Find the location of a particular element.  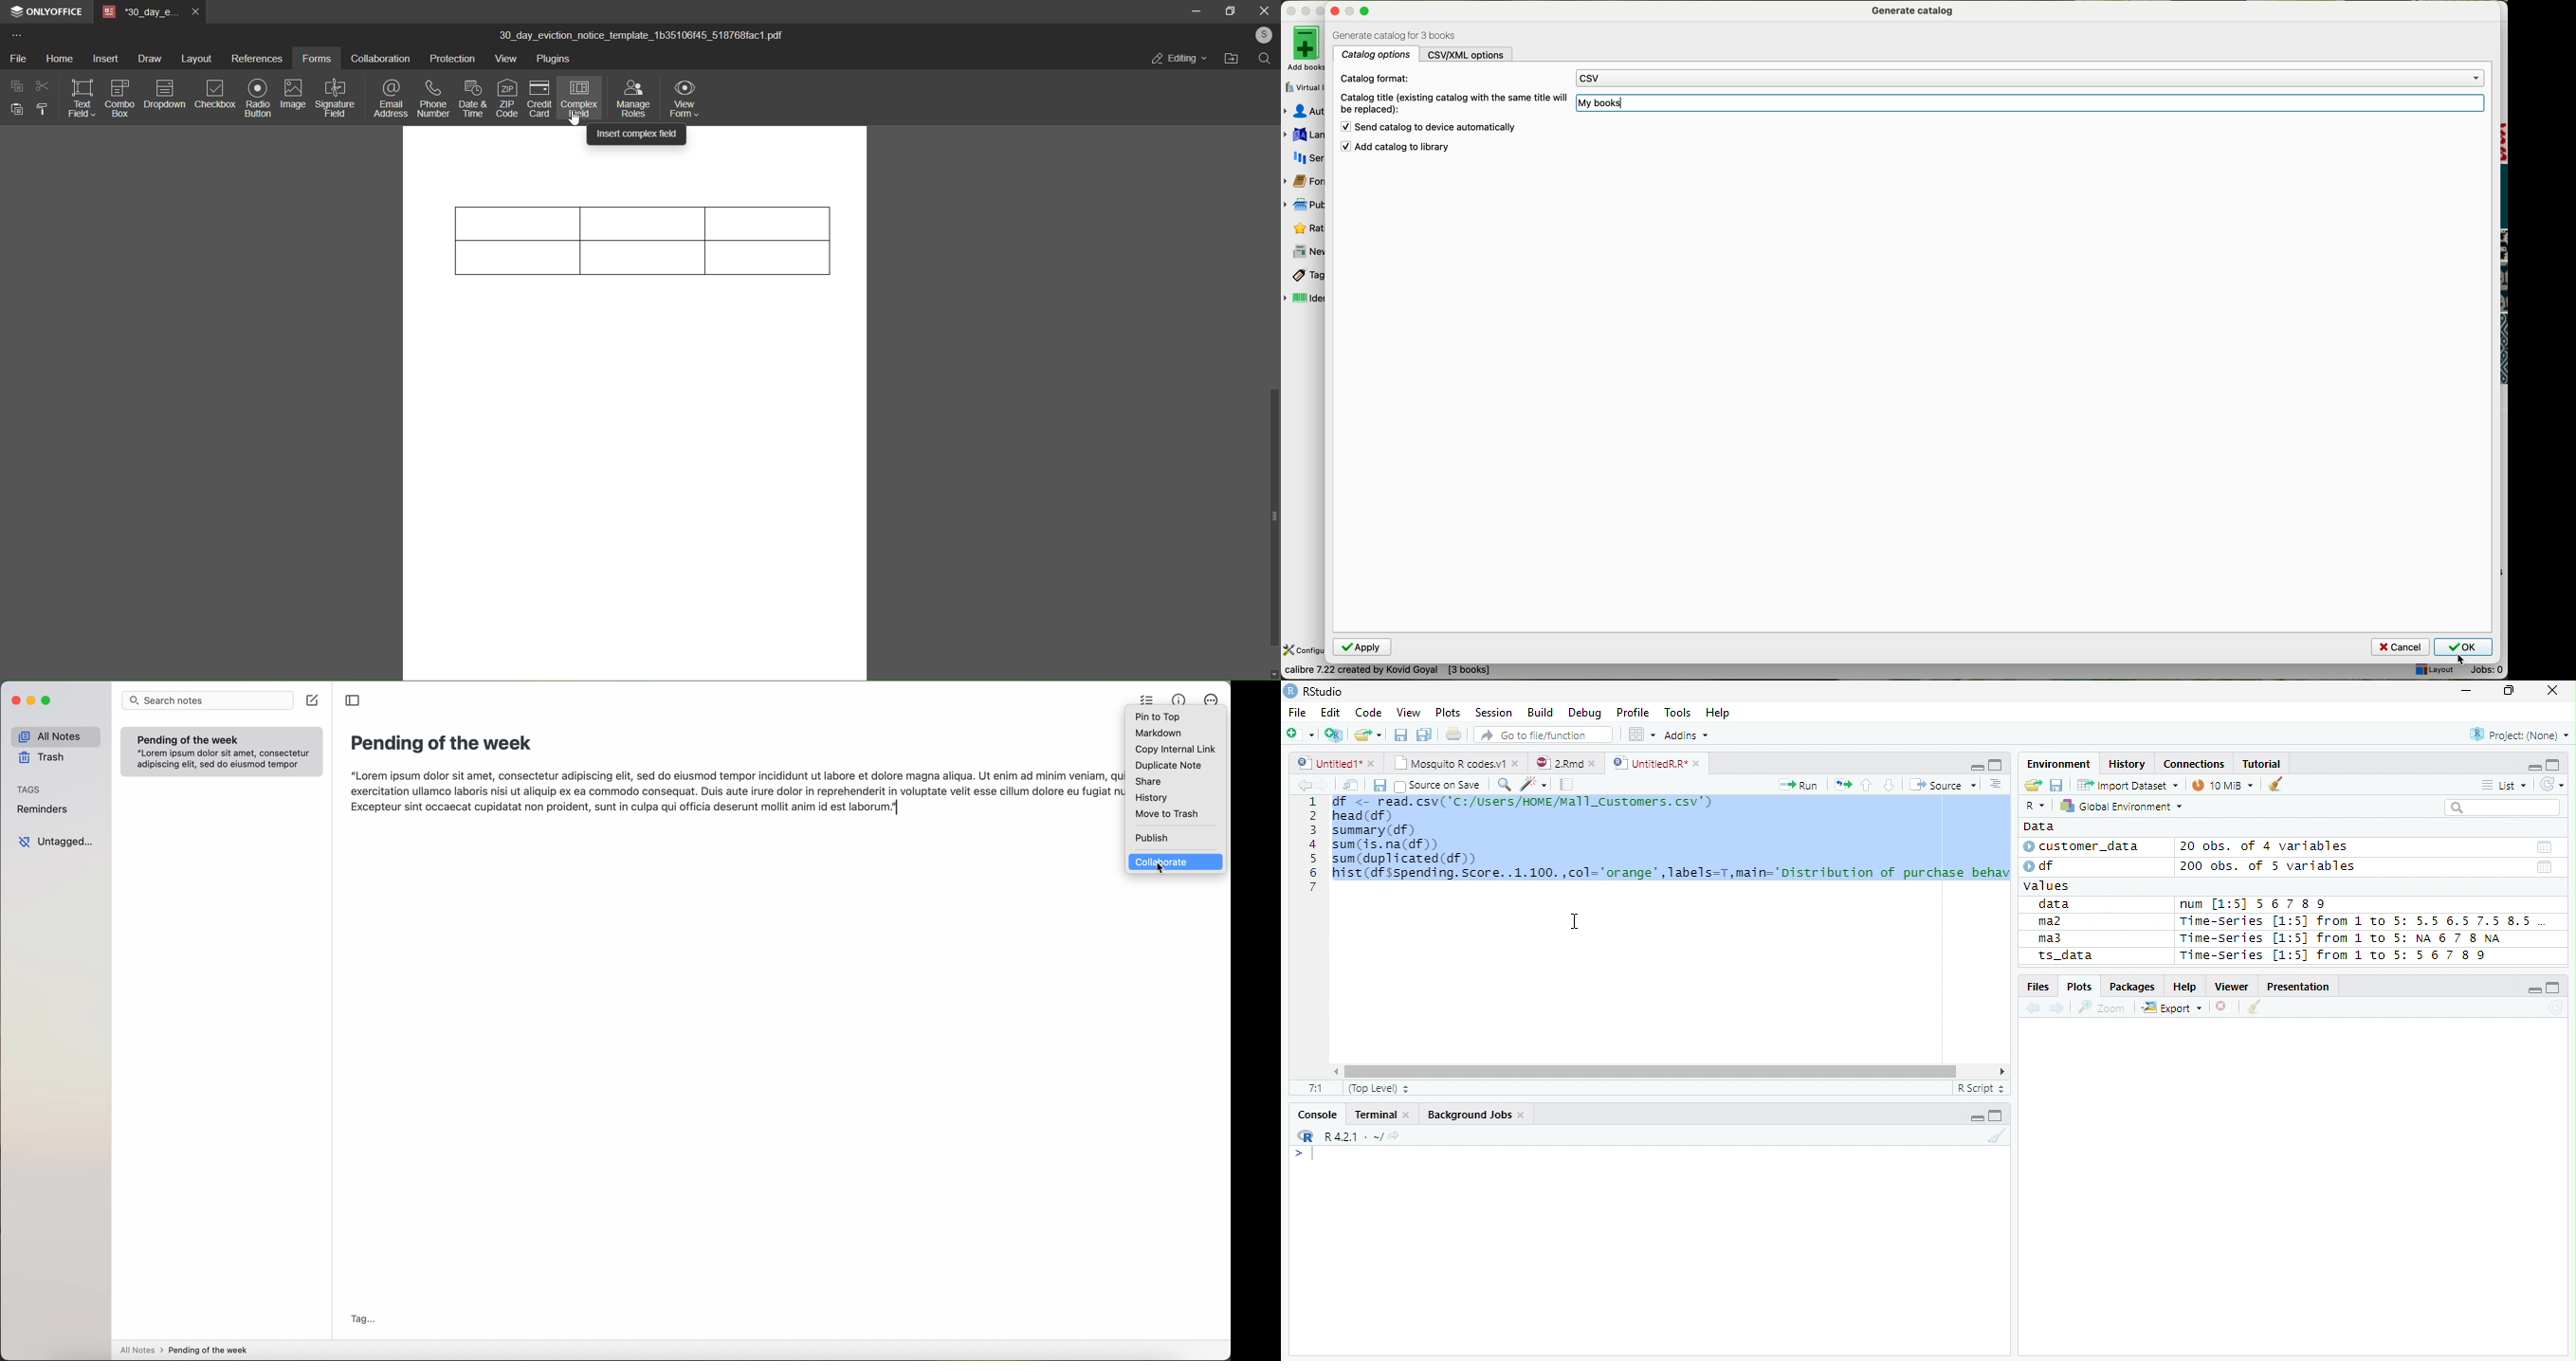

Previous is located at coordinates (1302, 785).